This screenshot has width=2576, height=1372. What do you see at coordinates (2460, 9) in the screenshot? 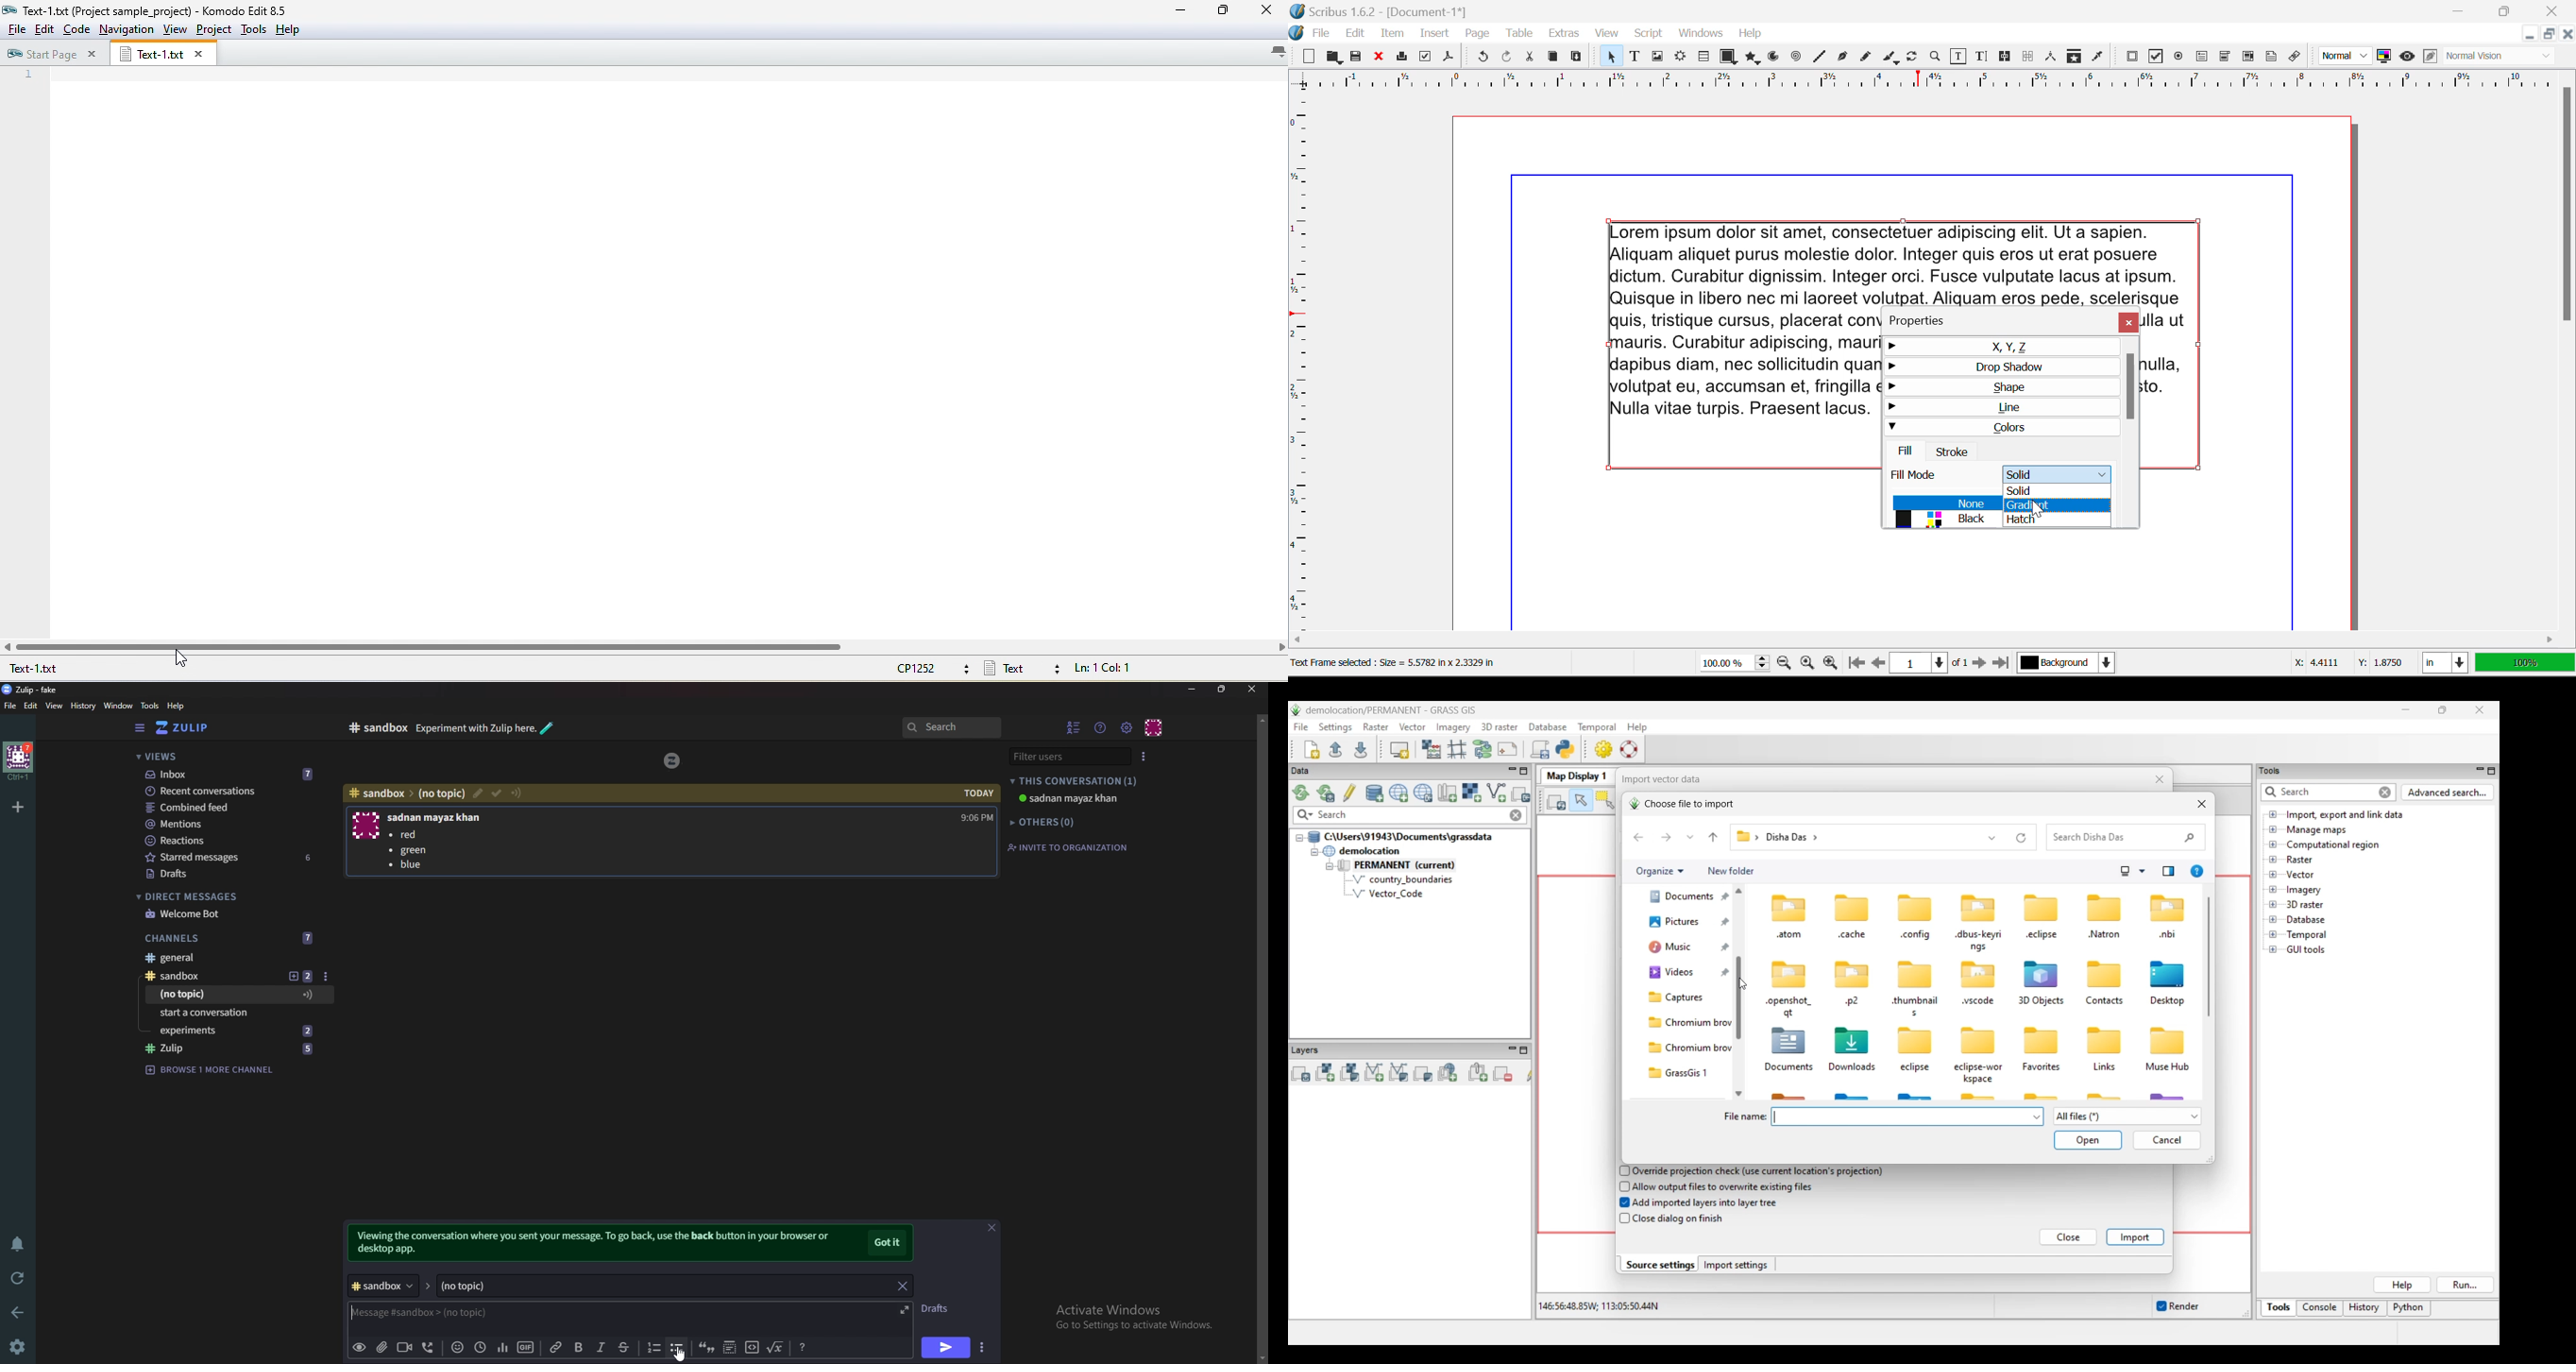
I see `Restore Down` at bounding box center [2460, 9].